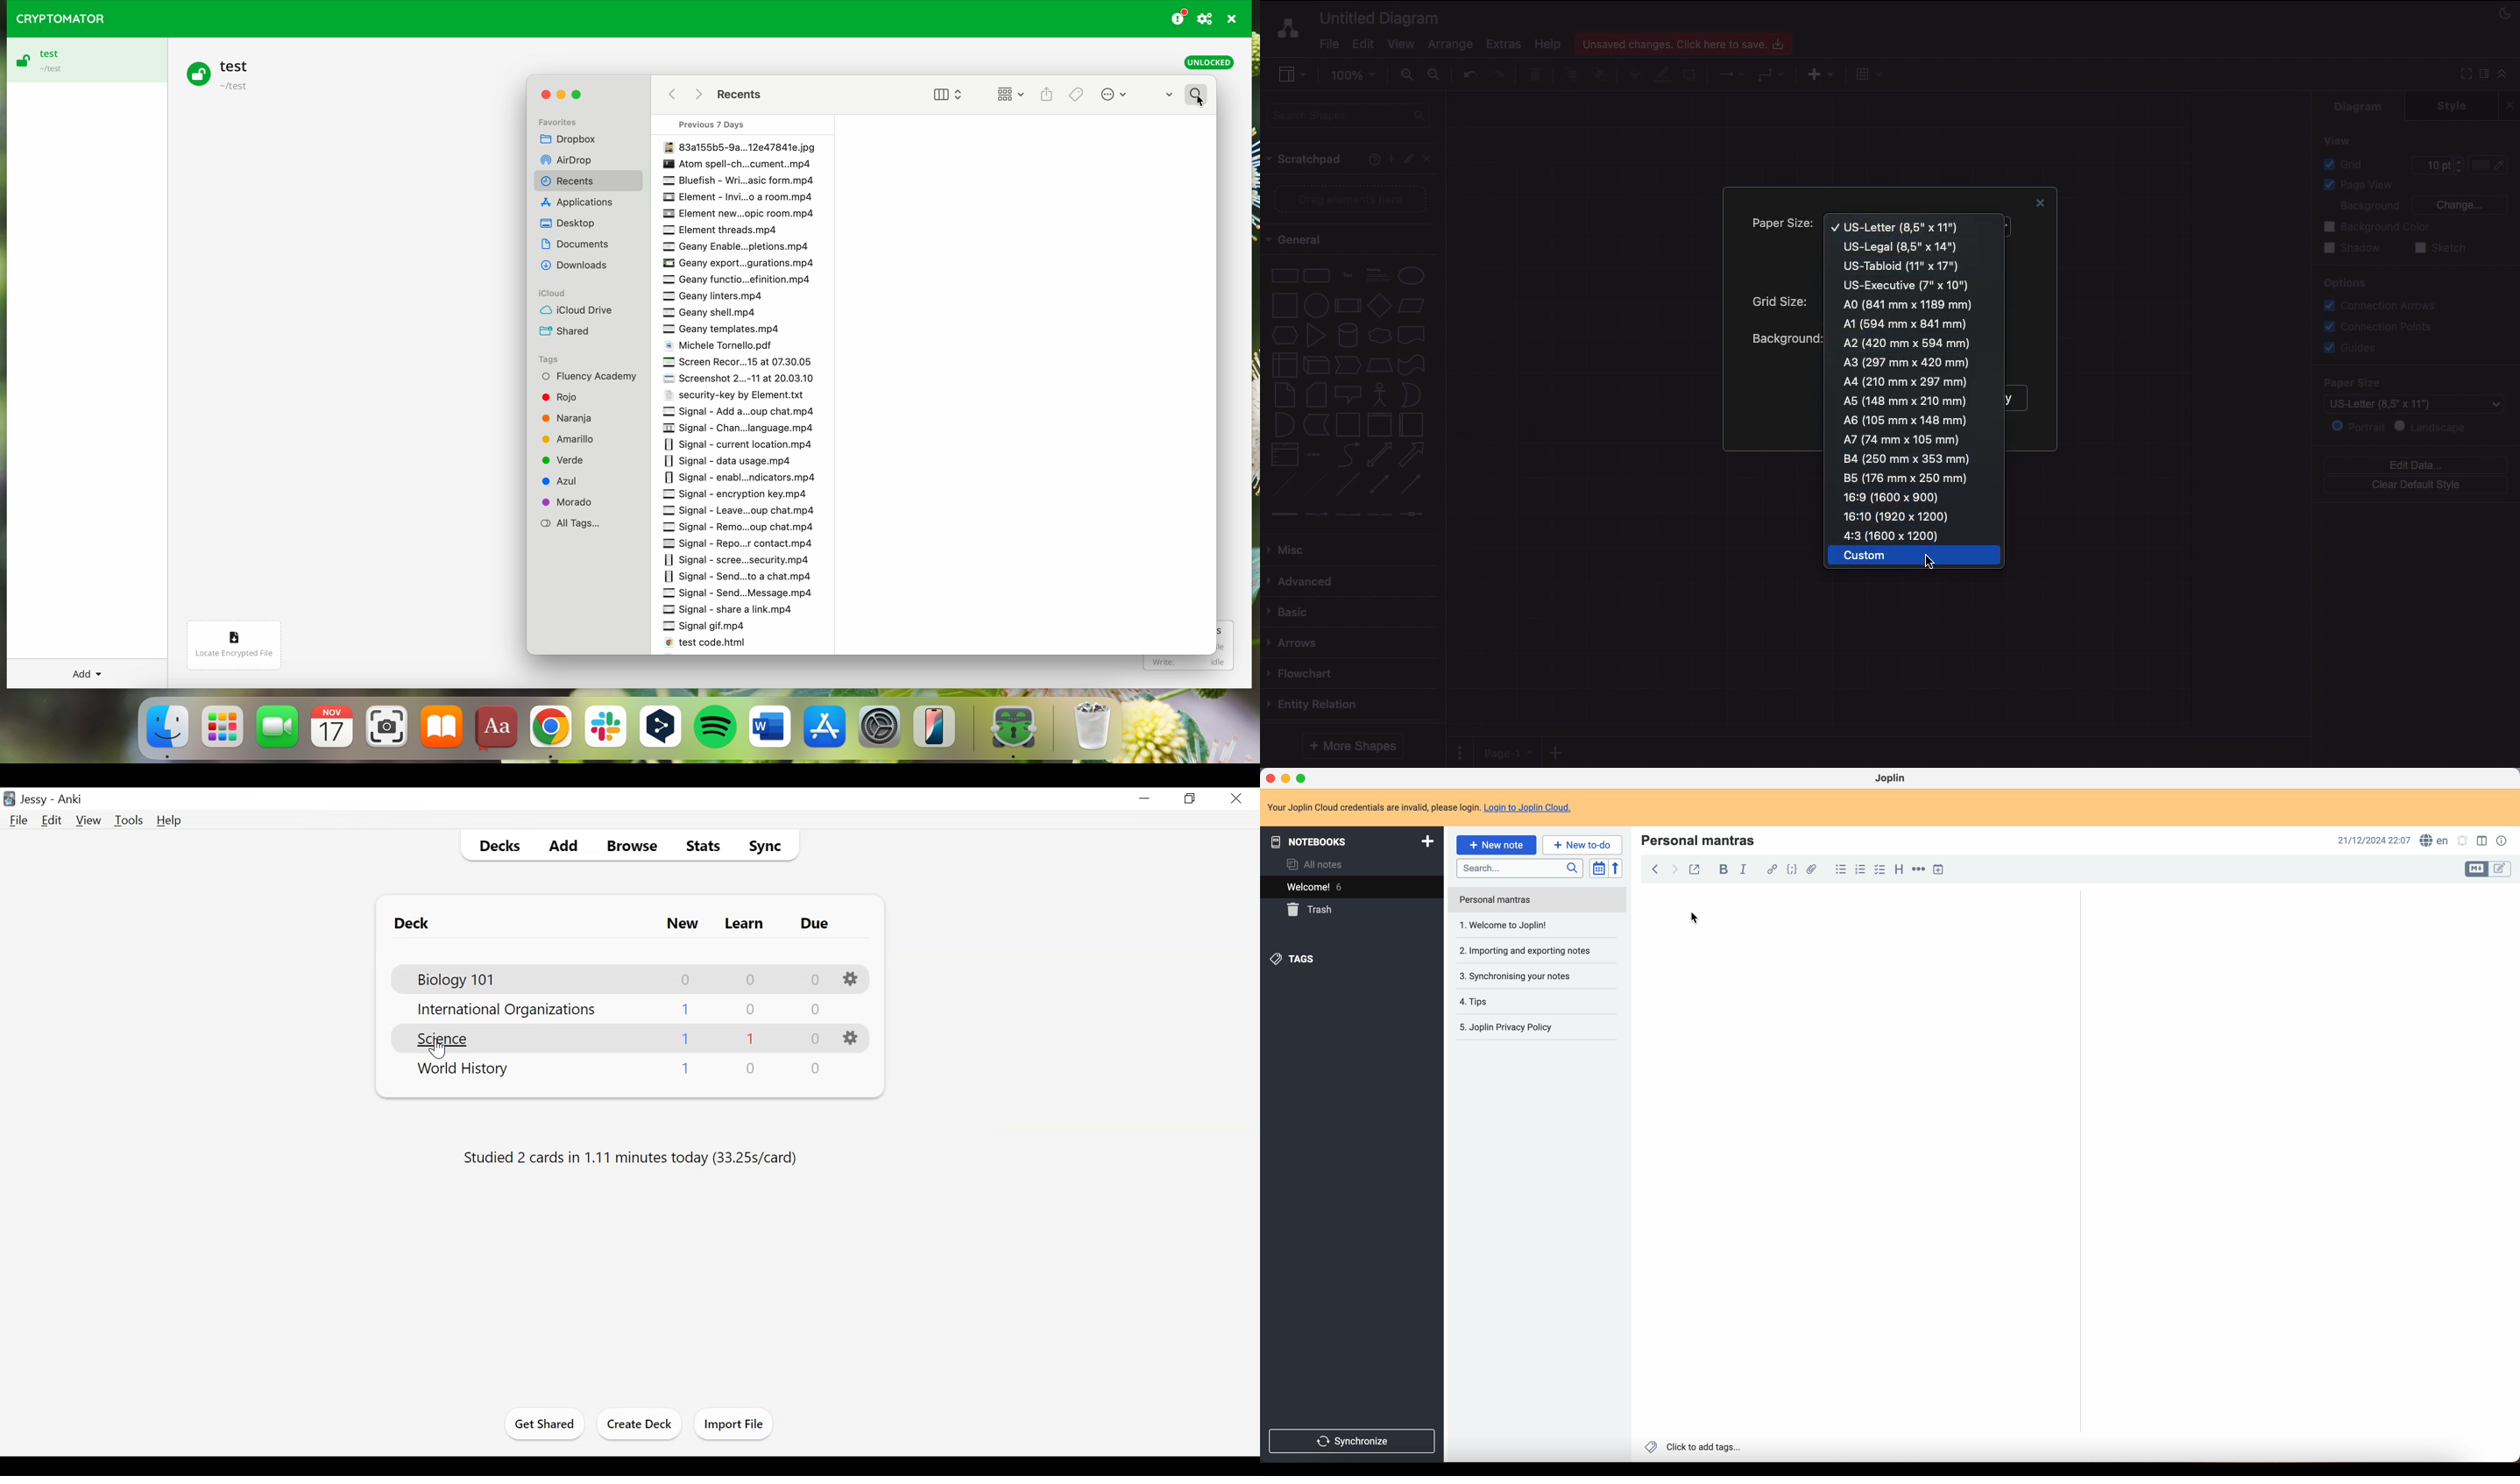 The height and width of the screenshot is (1484, 2520). I want to click on tags, so click(1294, 960).